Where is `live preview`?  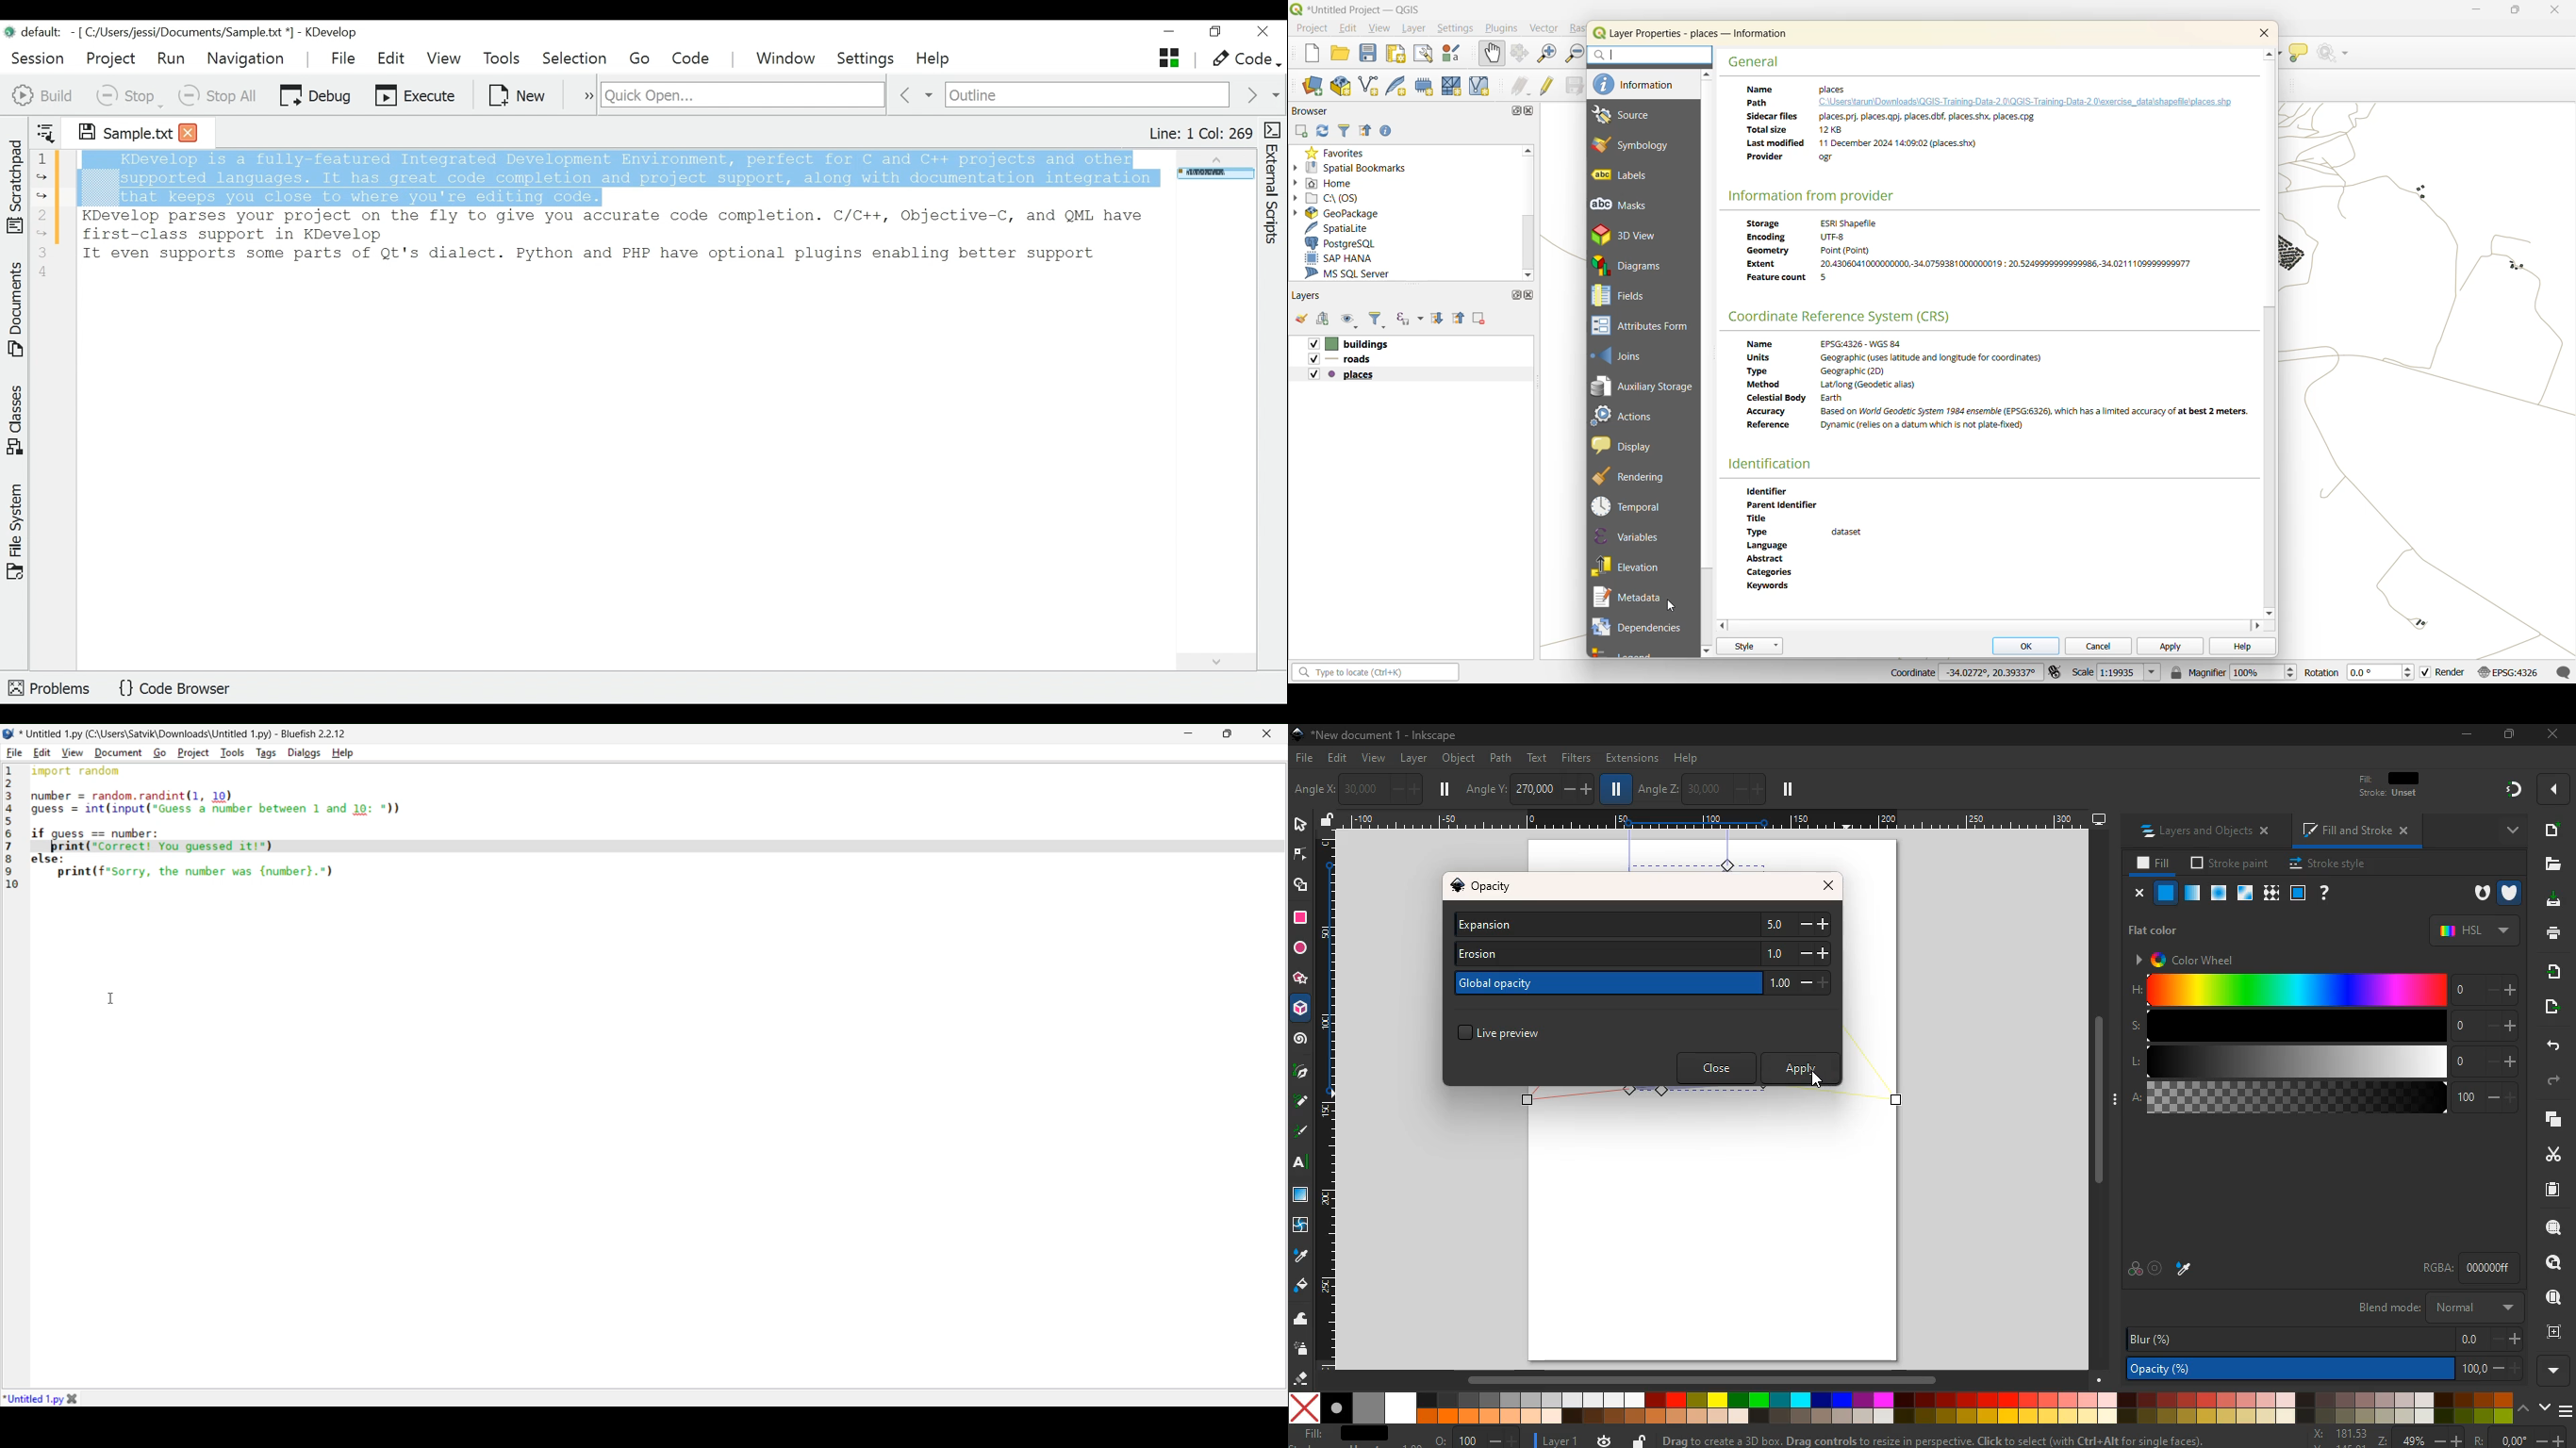 live preview is located at coordinates (1515, 1030).